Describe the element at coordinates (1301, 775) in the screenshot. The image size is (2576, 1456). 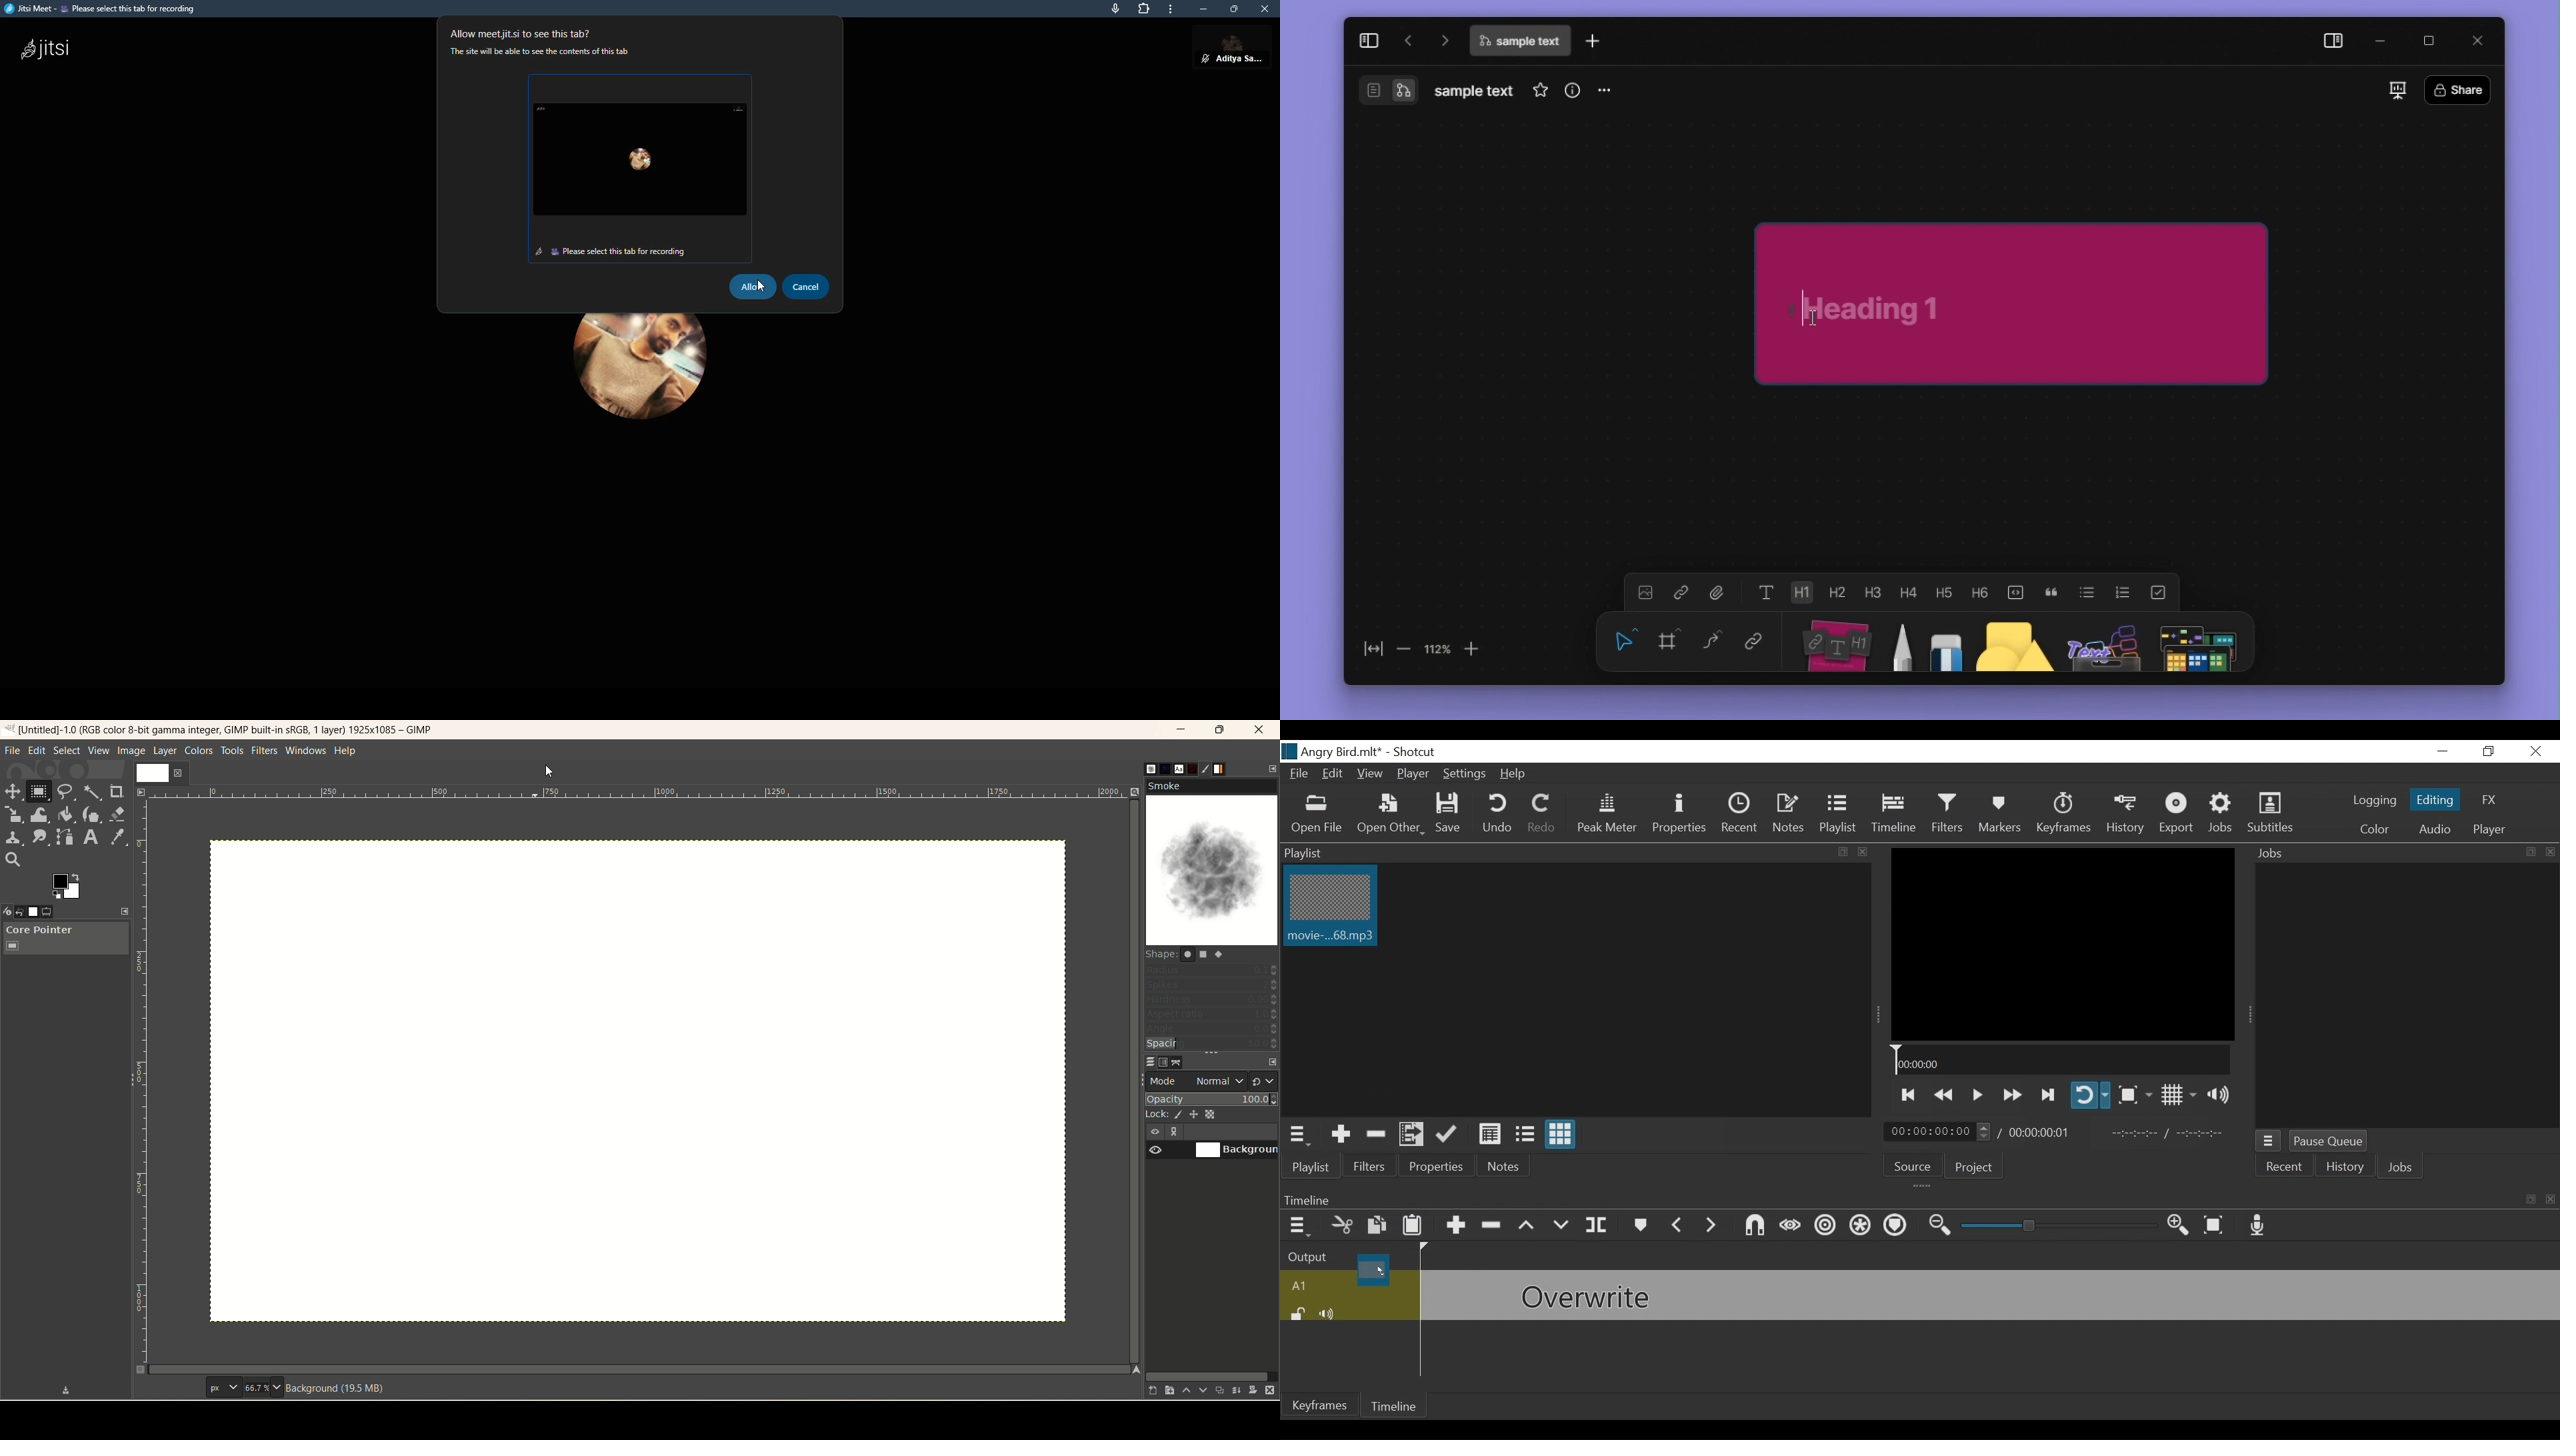
I see `File` at that location.